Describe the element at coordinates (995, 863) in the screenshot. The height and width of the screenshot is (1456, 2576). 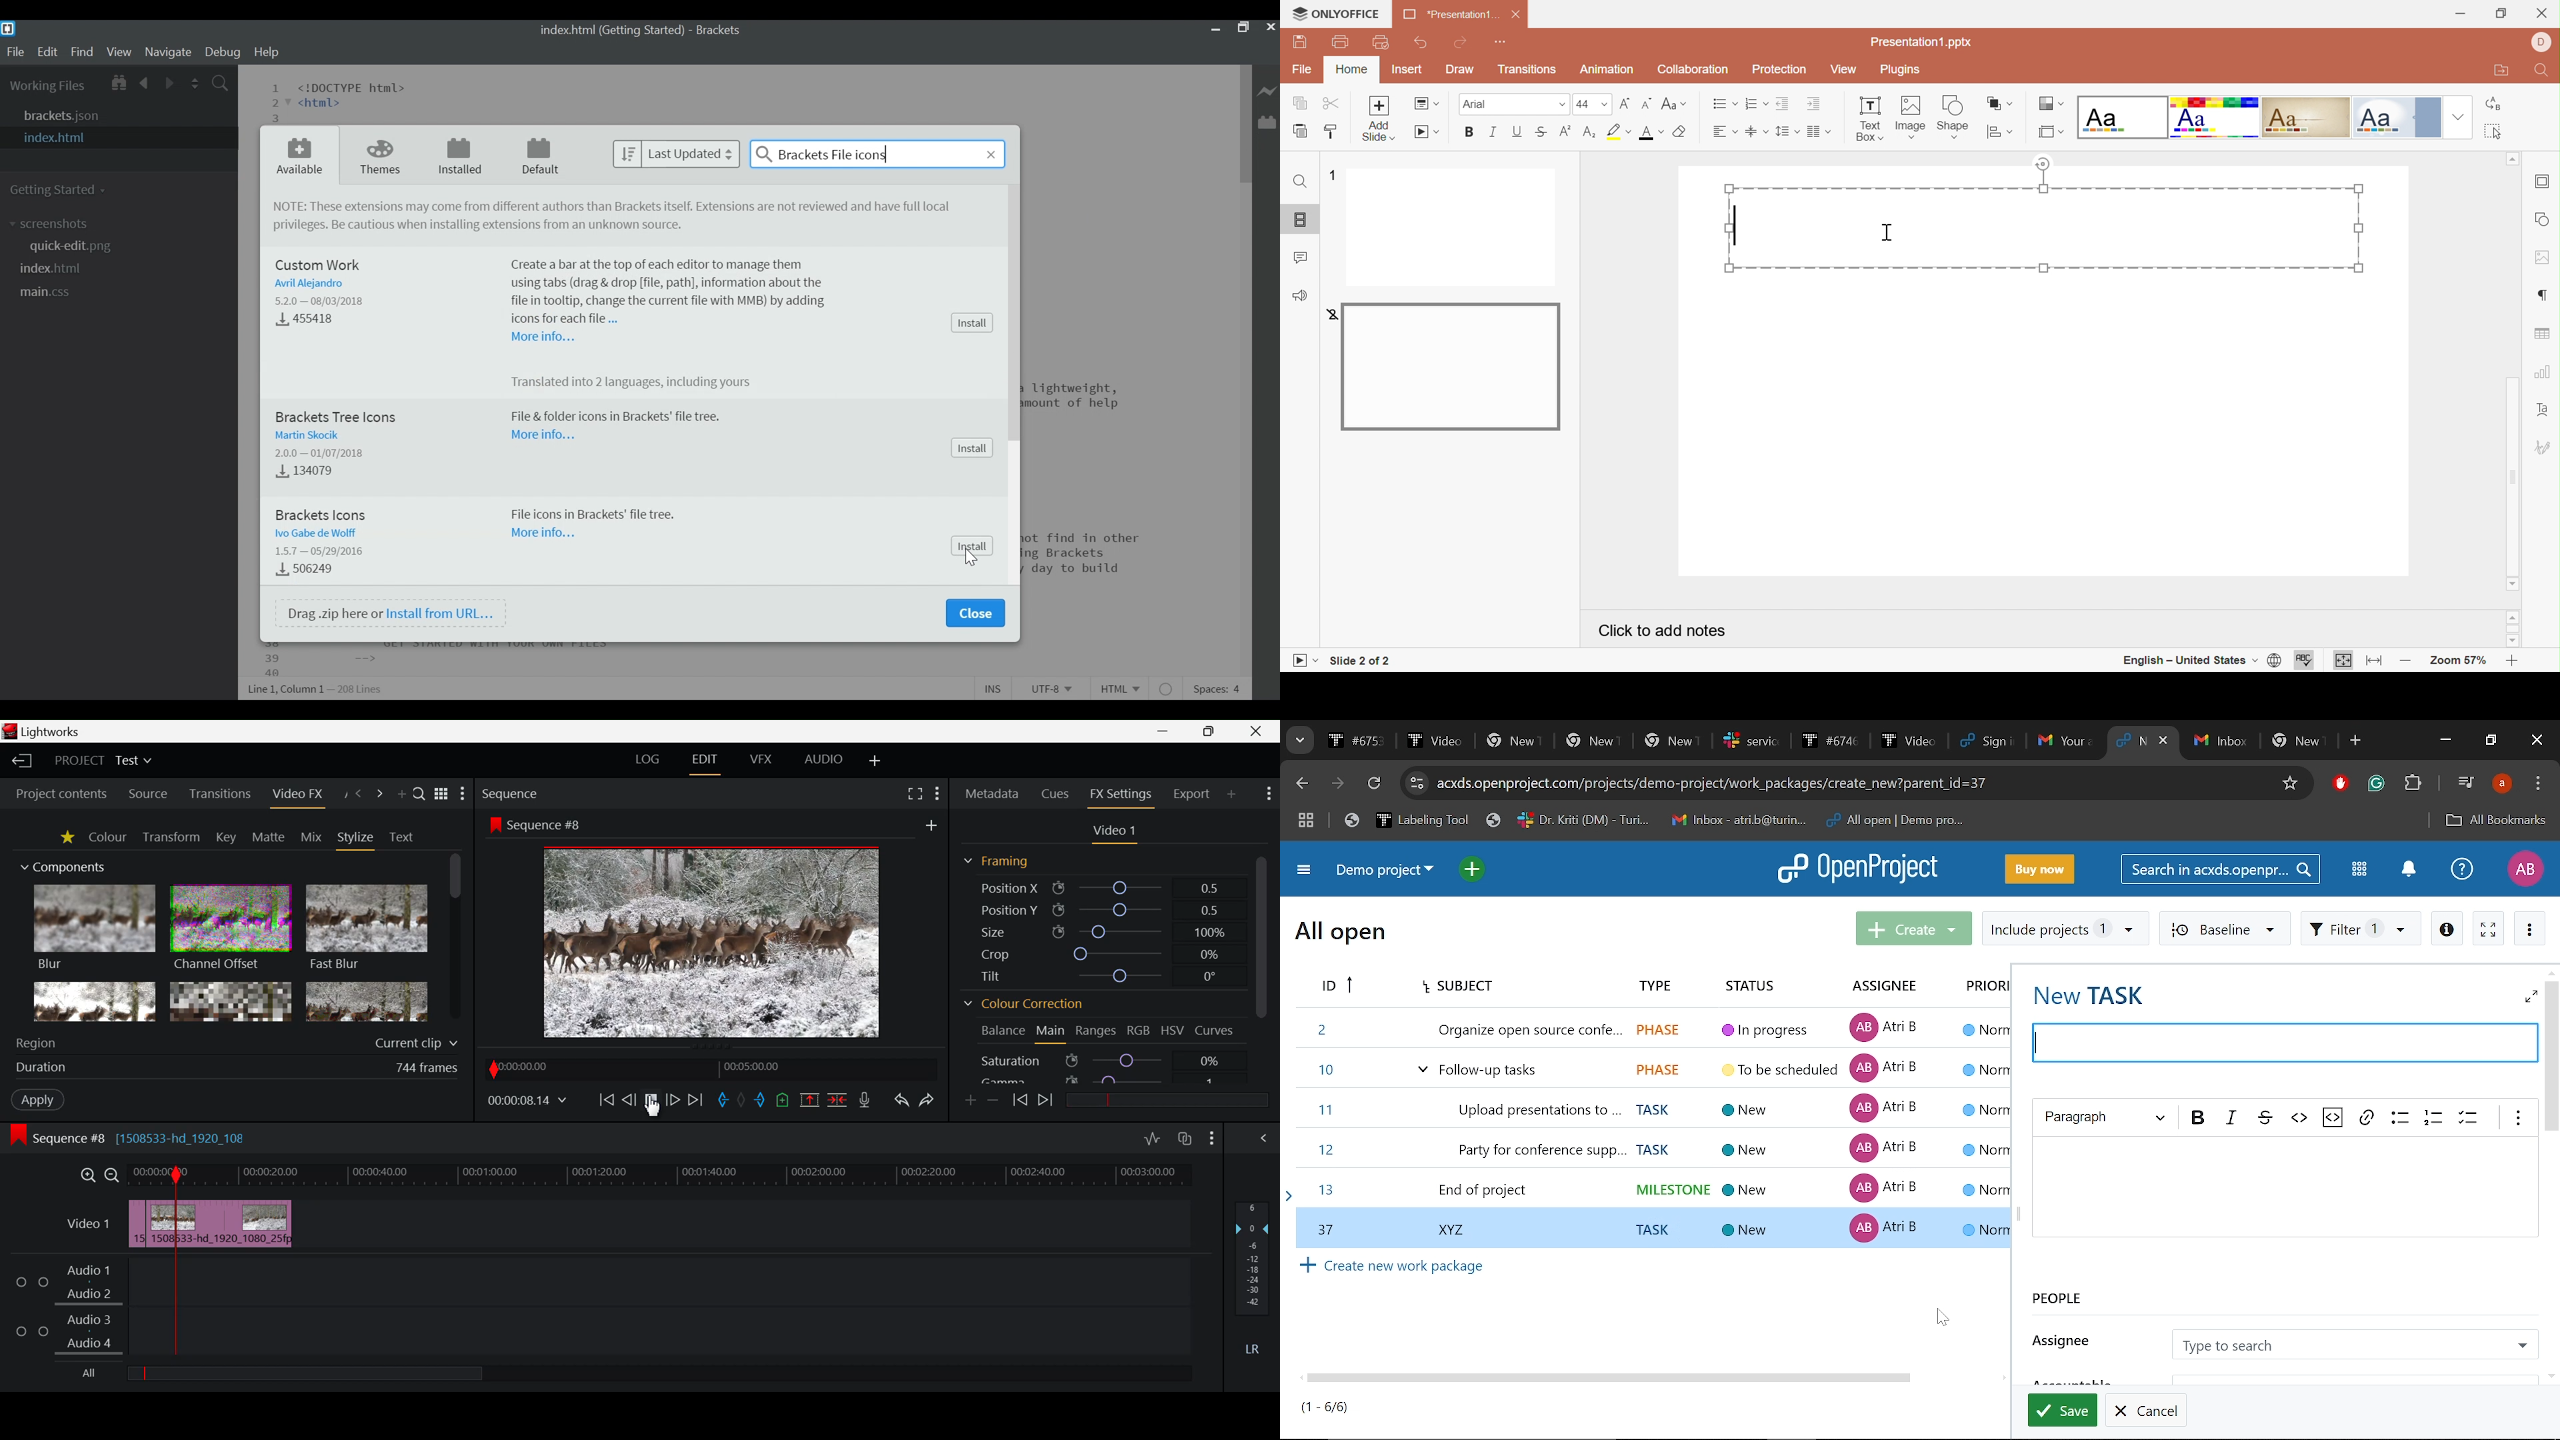
I see `Framing Section` at that location.